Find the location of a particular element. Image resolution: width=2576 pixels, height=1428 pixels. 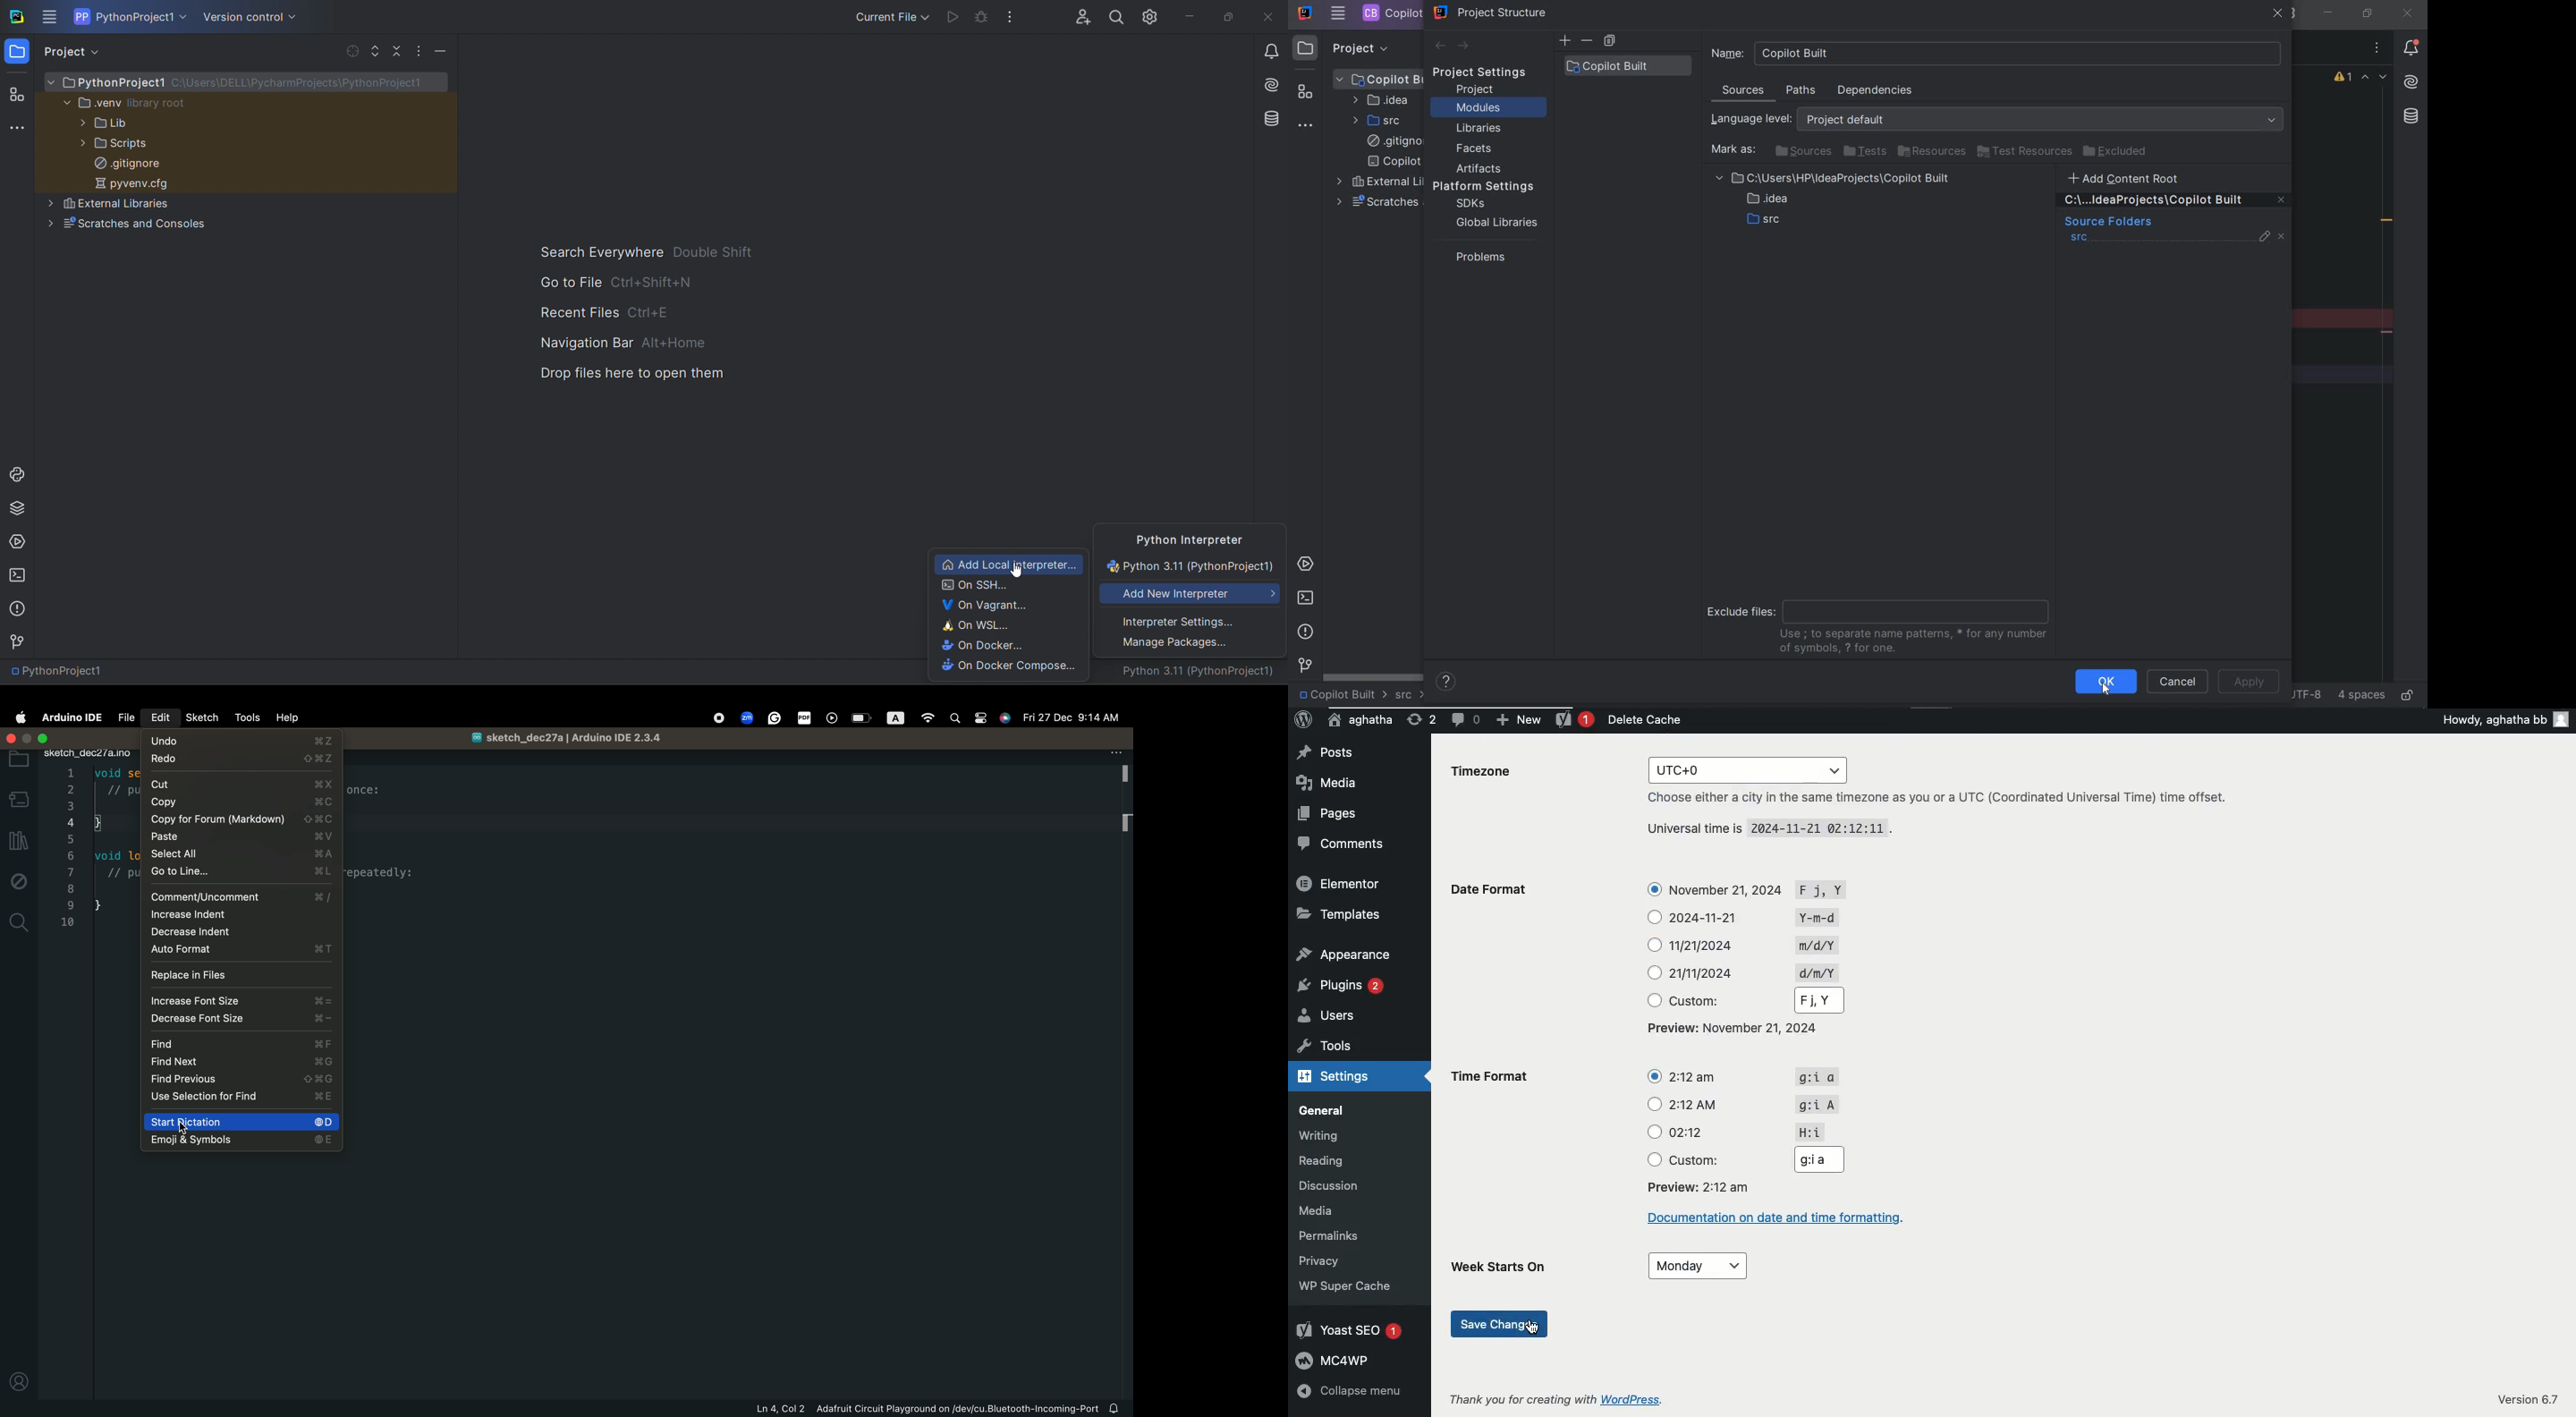

docker is located at coordinates (1006, 646).